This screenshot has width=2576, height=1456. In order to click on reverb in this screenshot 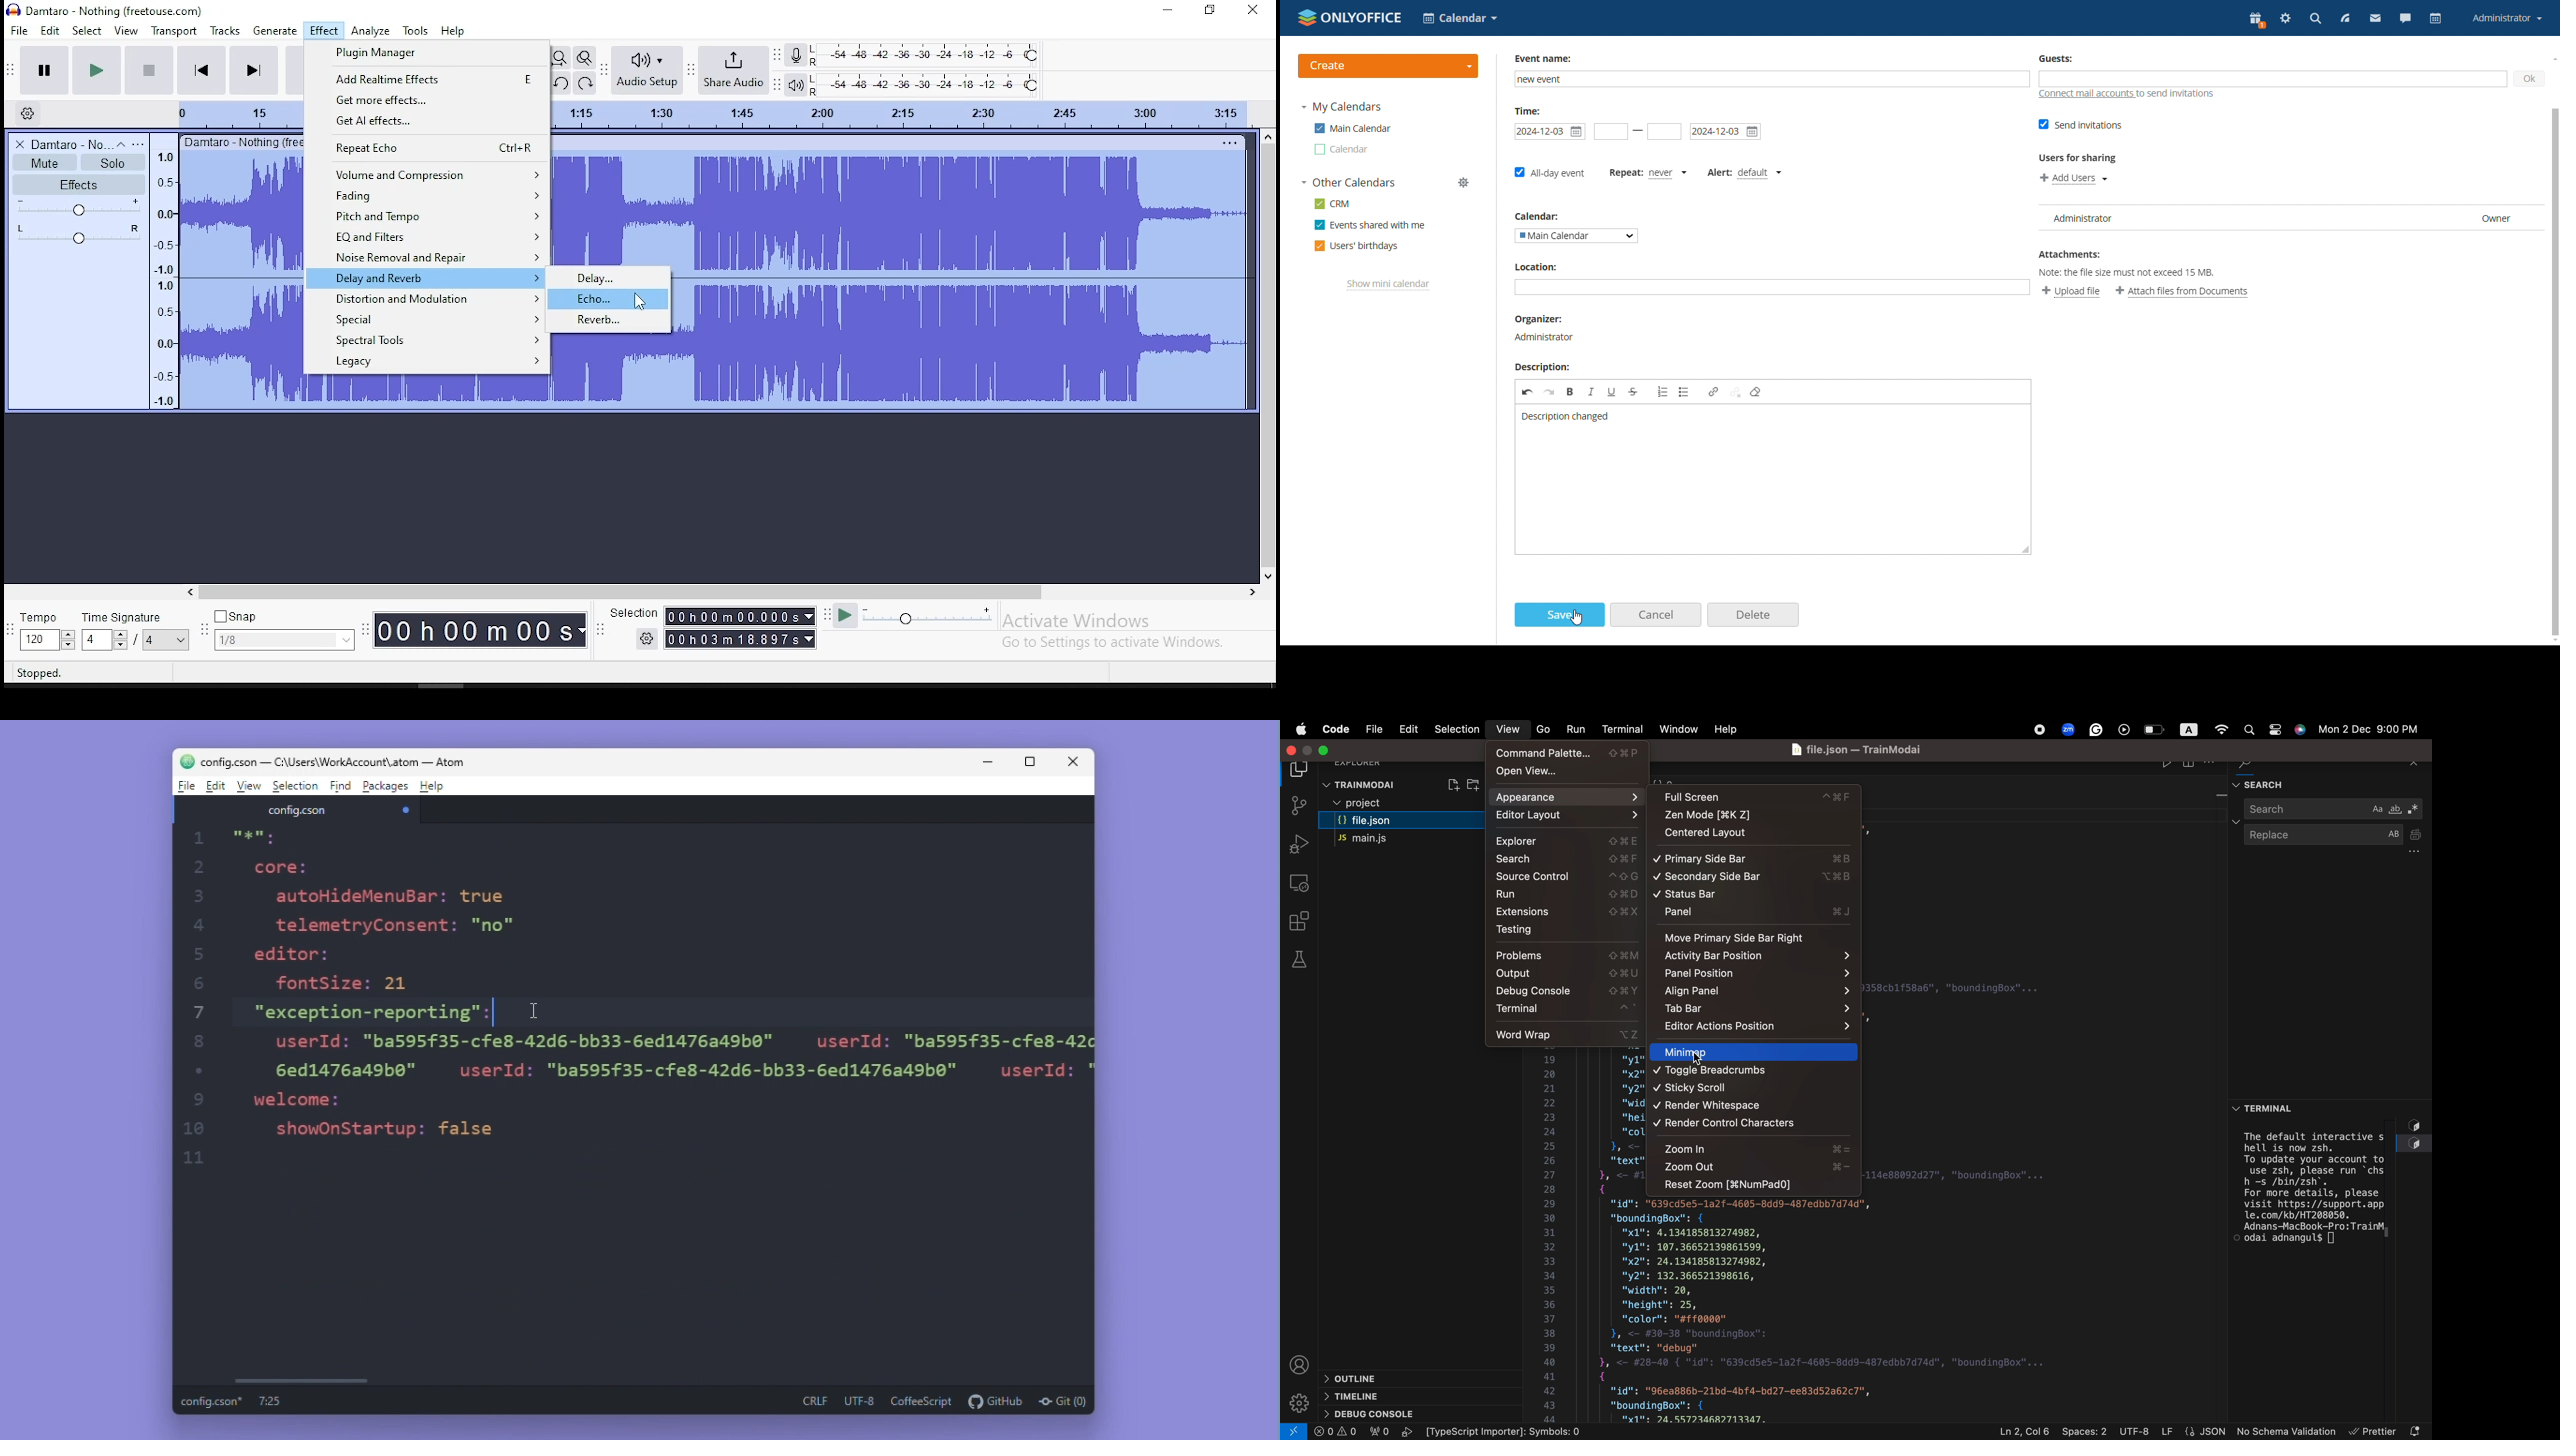, I will do `click(610, 321)`.